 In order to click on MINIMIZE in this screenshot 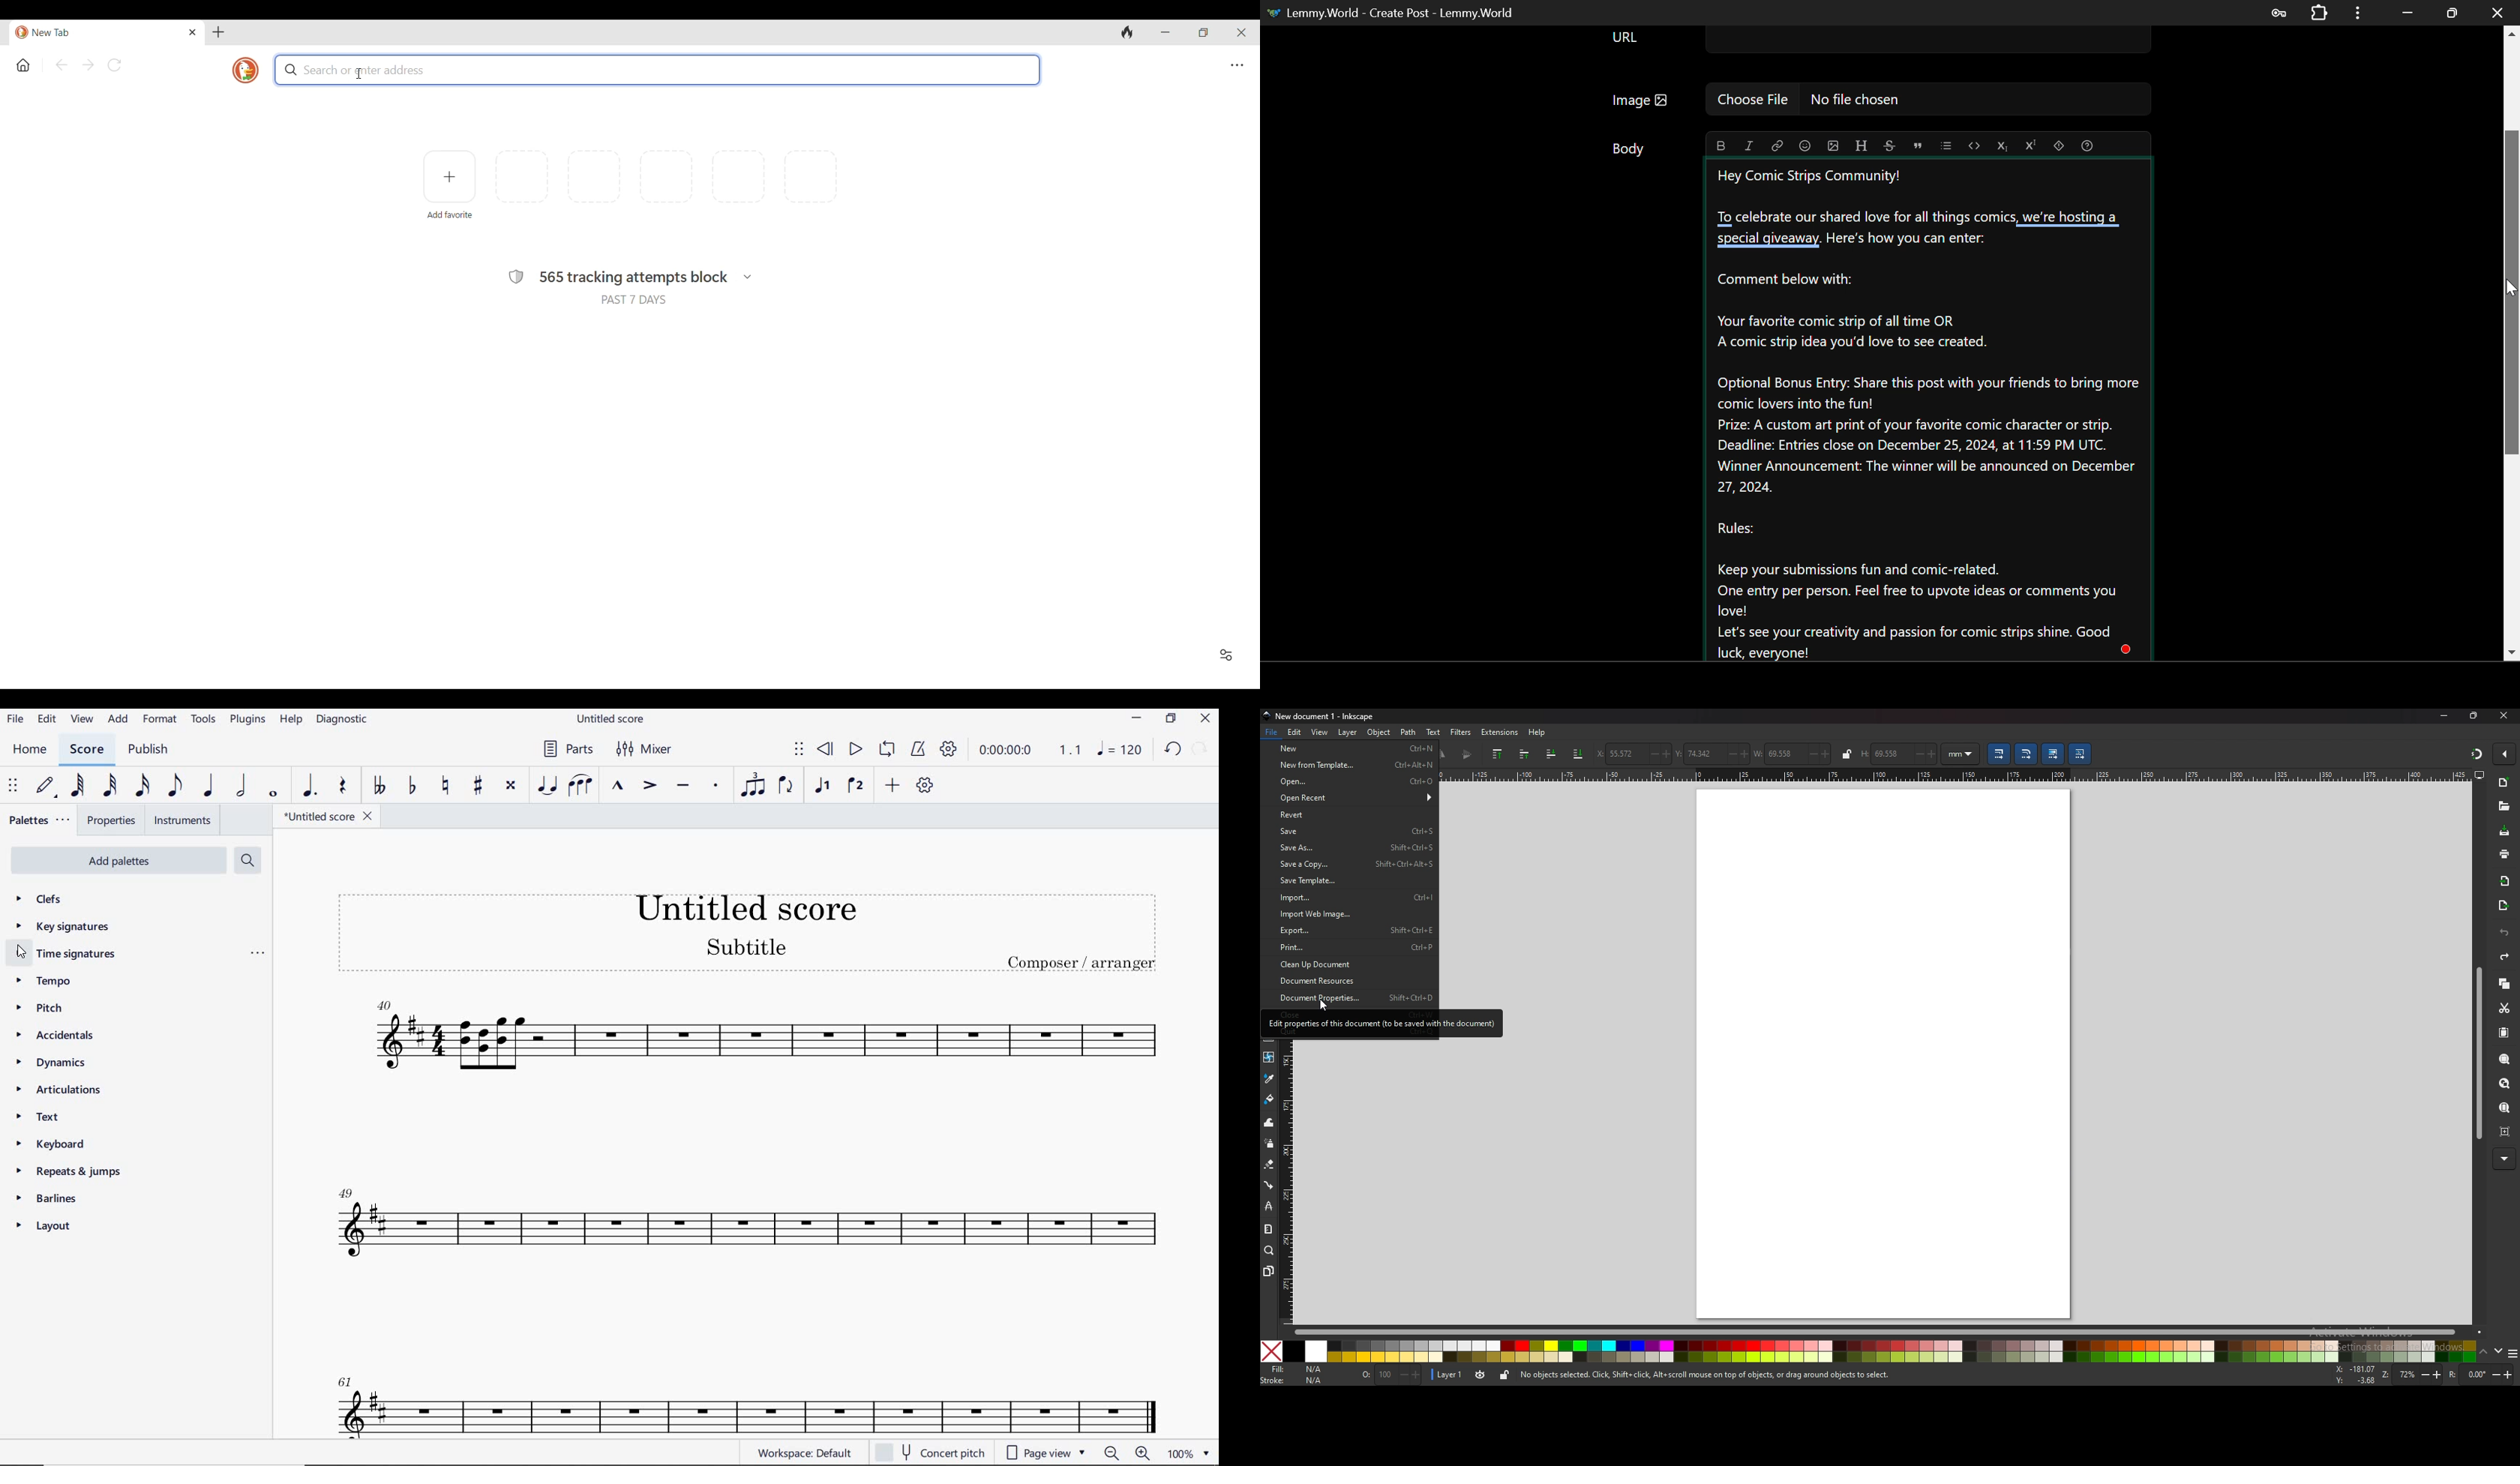, I will do `click(1137, 718)`.